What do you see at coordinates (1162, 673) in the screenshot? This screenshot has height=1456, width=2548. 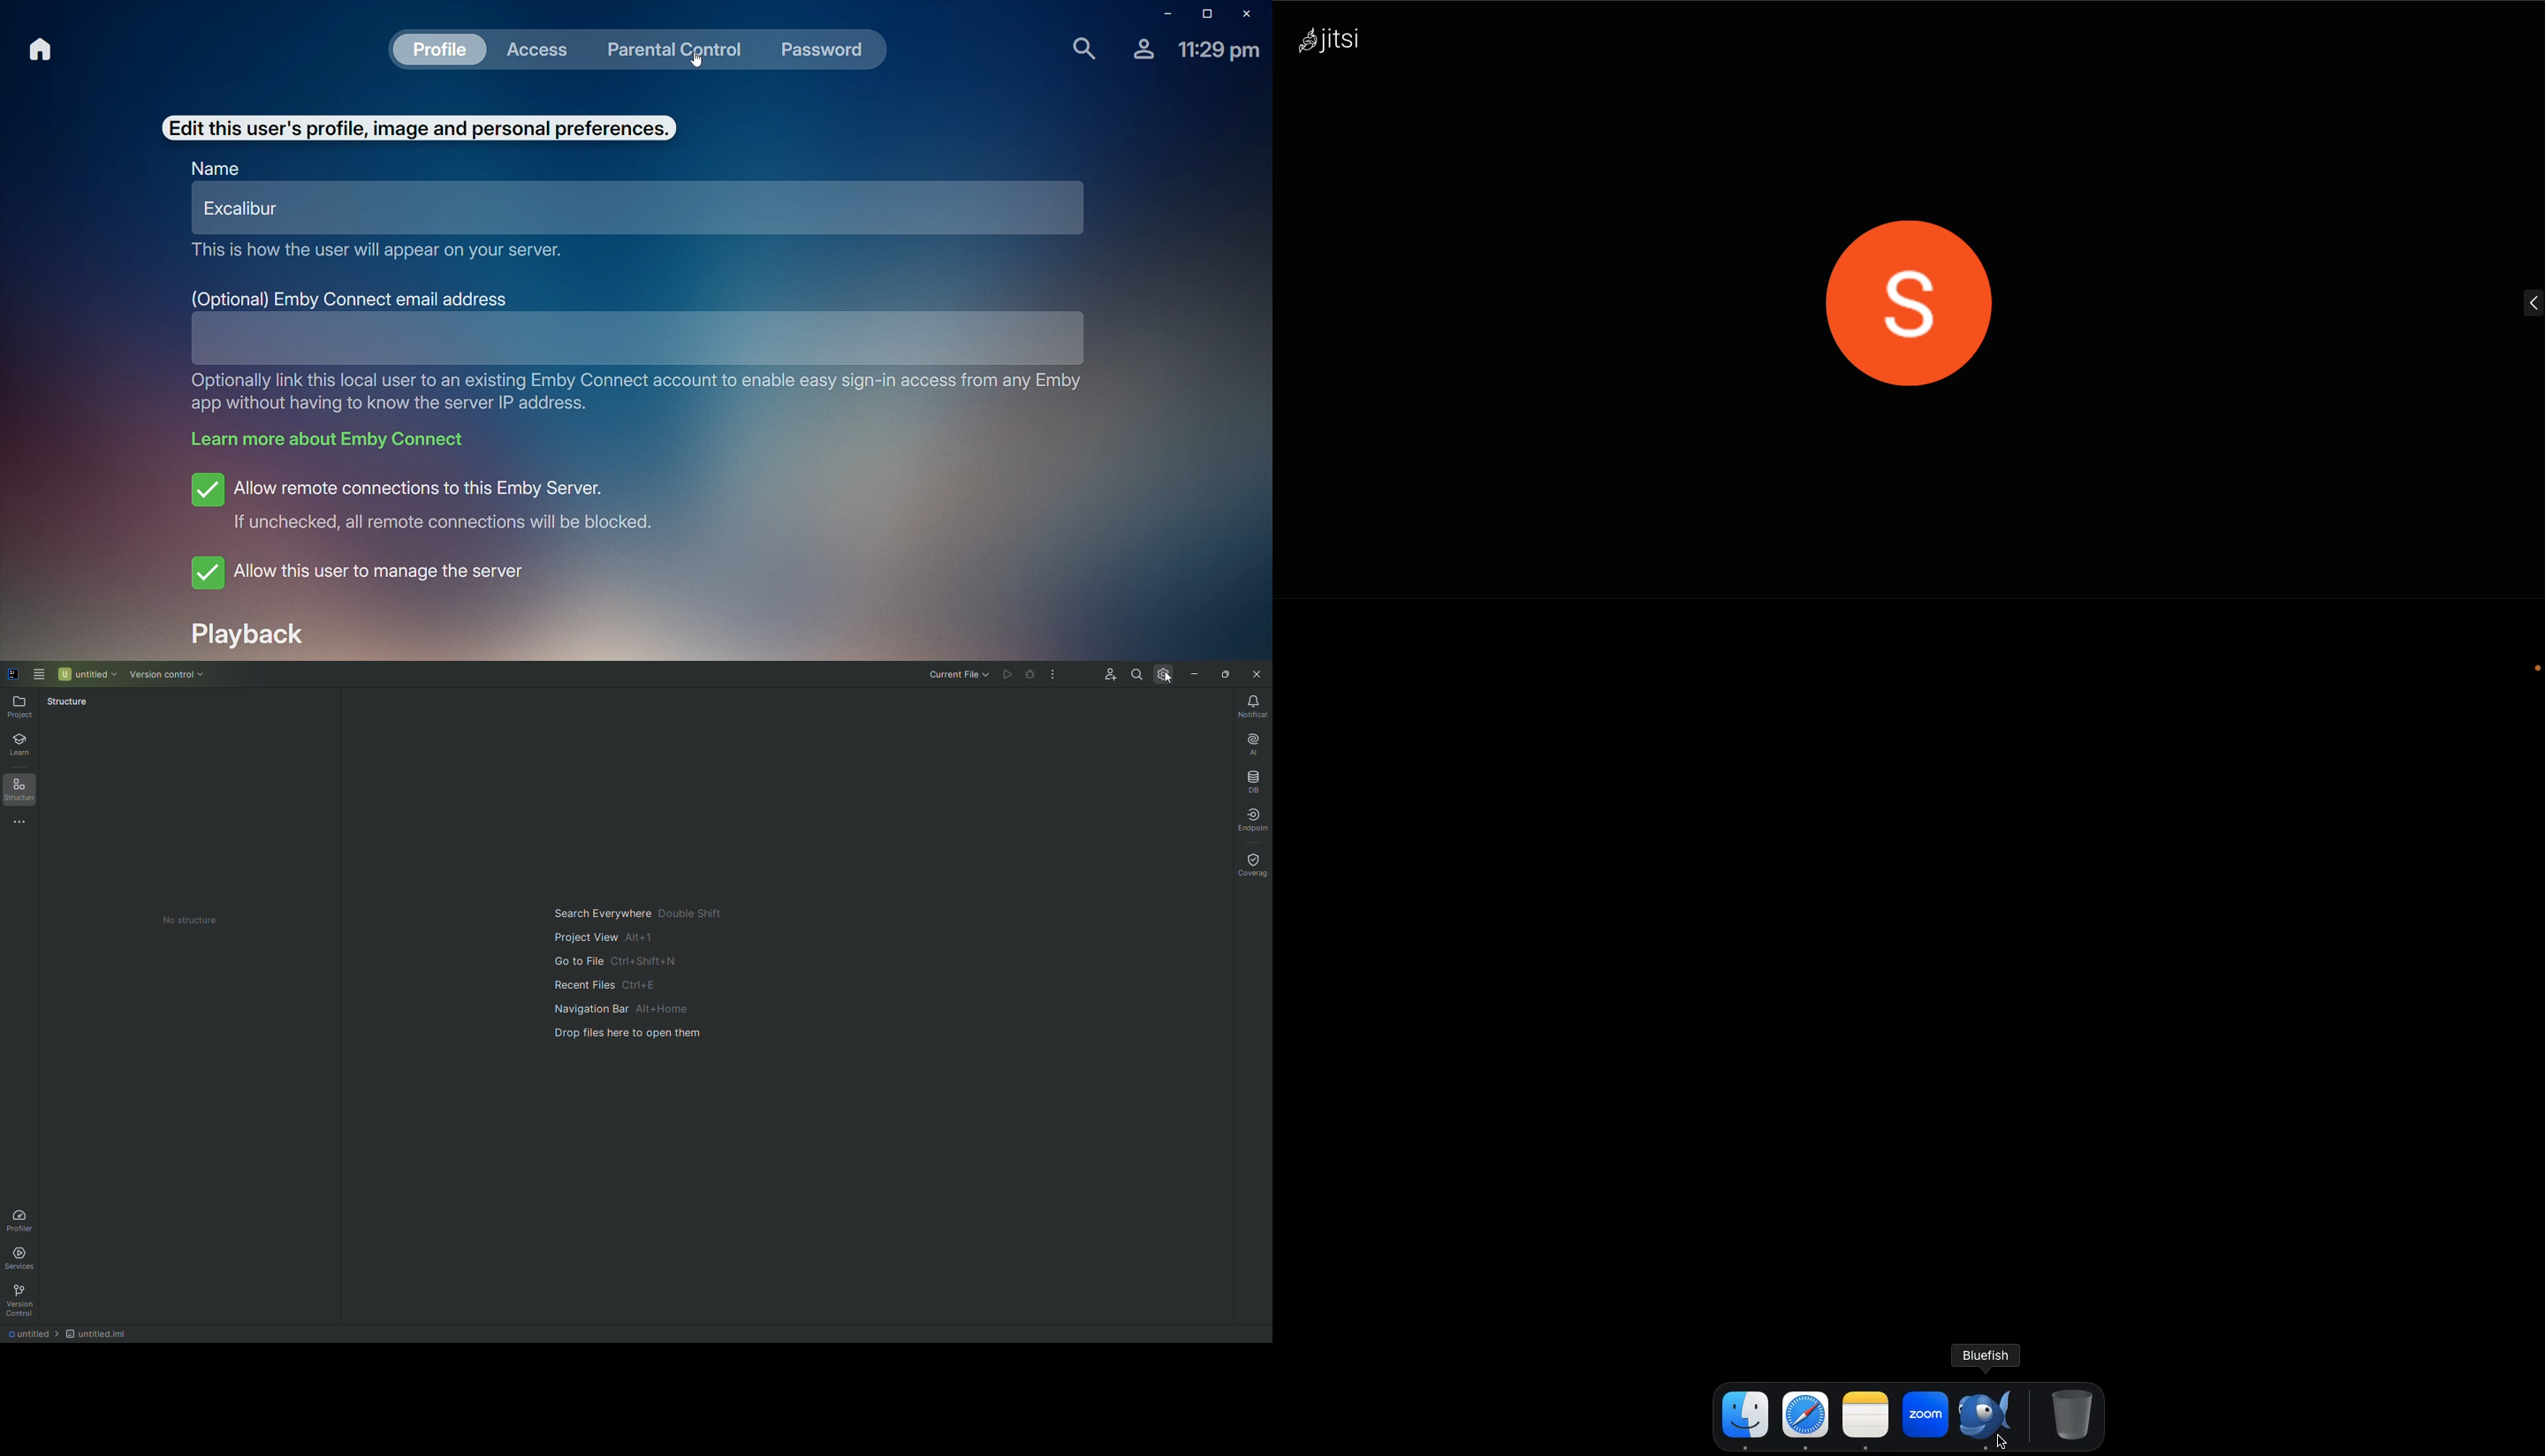 I see `Updates and Settings` at bounding box center [1162, 673].